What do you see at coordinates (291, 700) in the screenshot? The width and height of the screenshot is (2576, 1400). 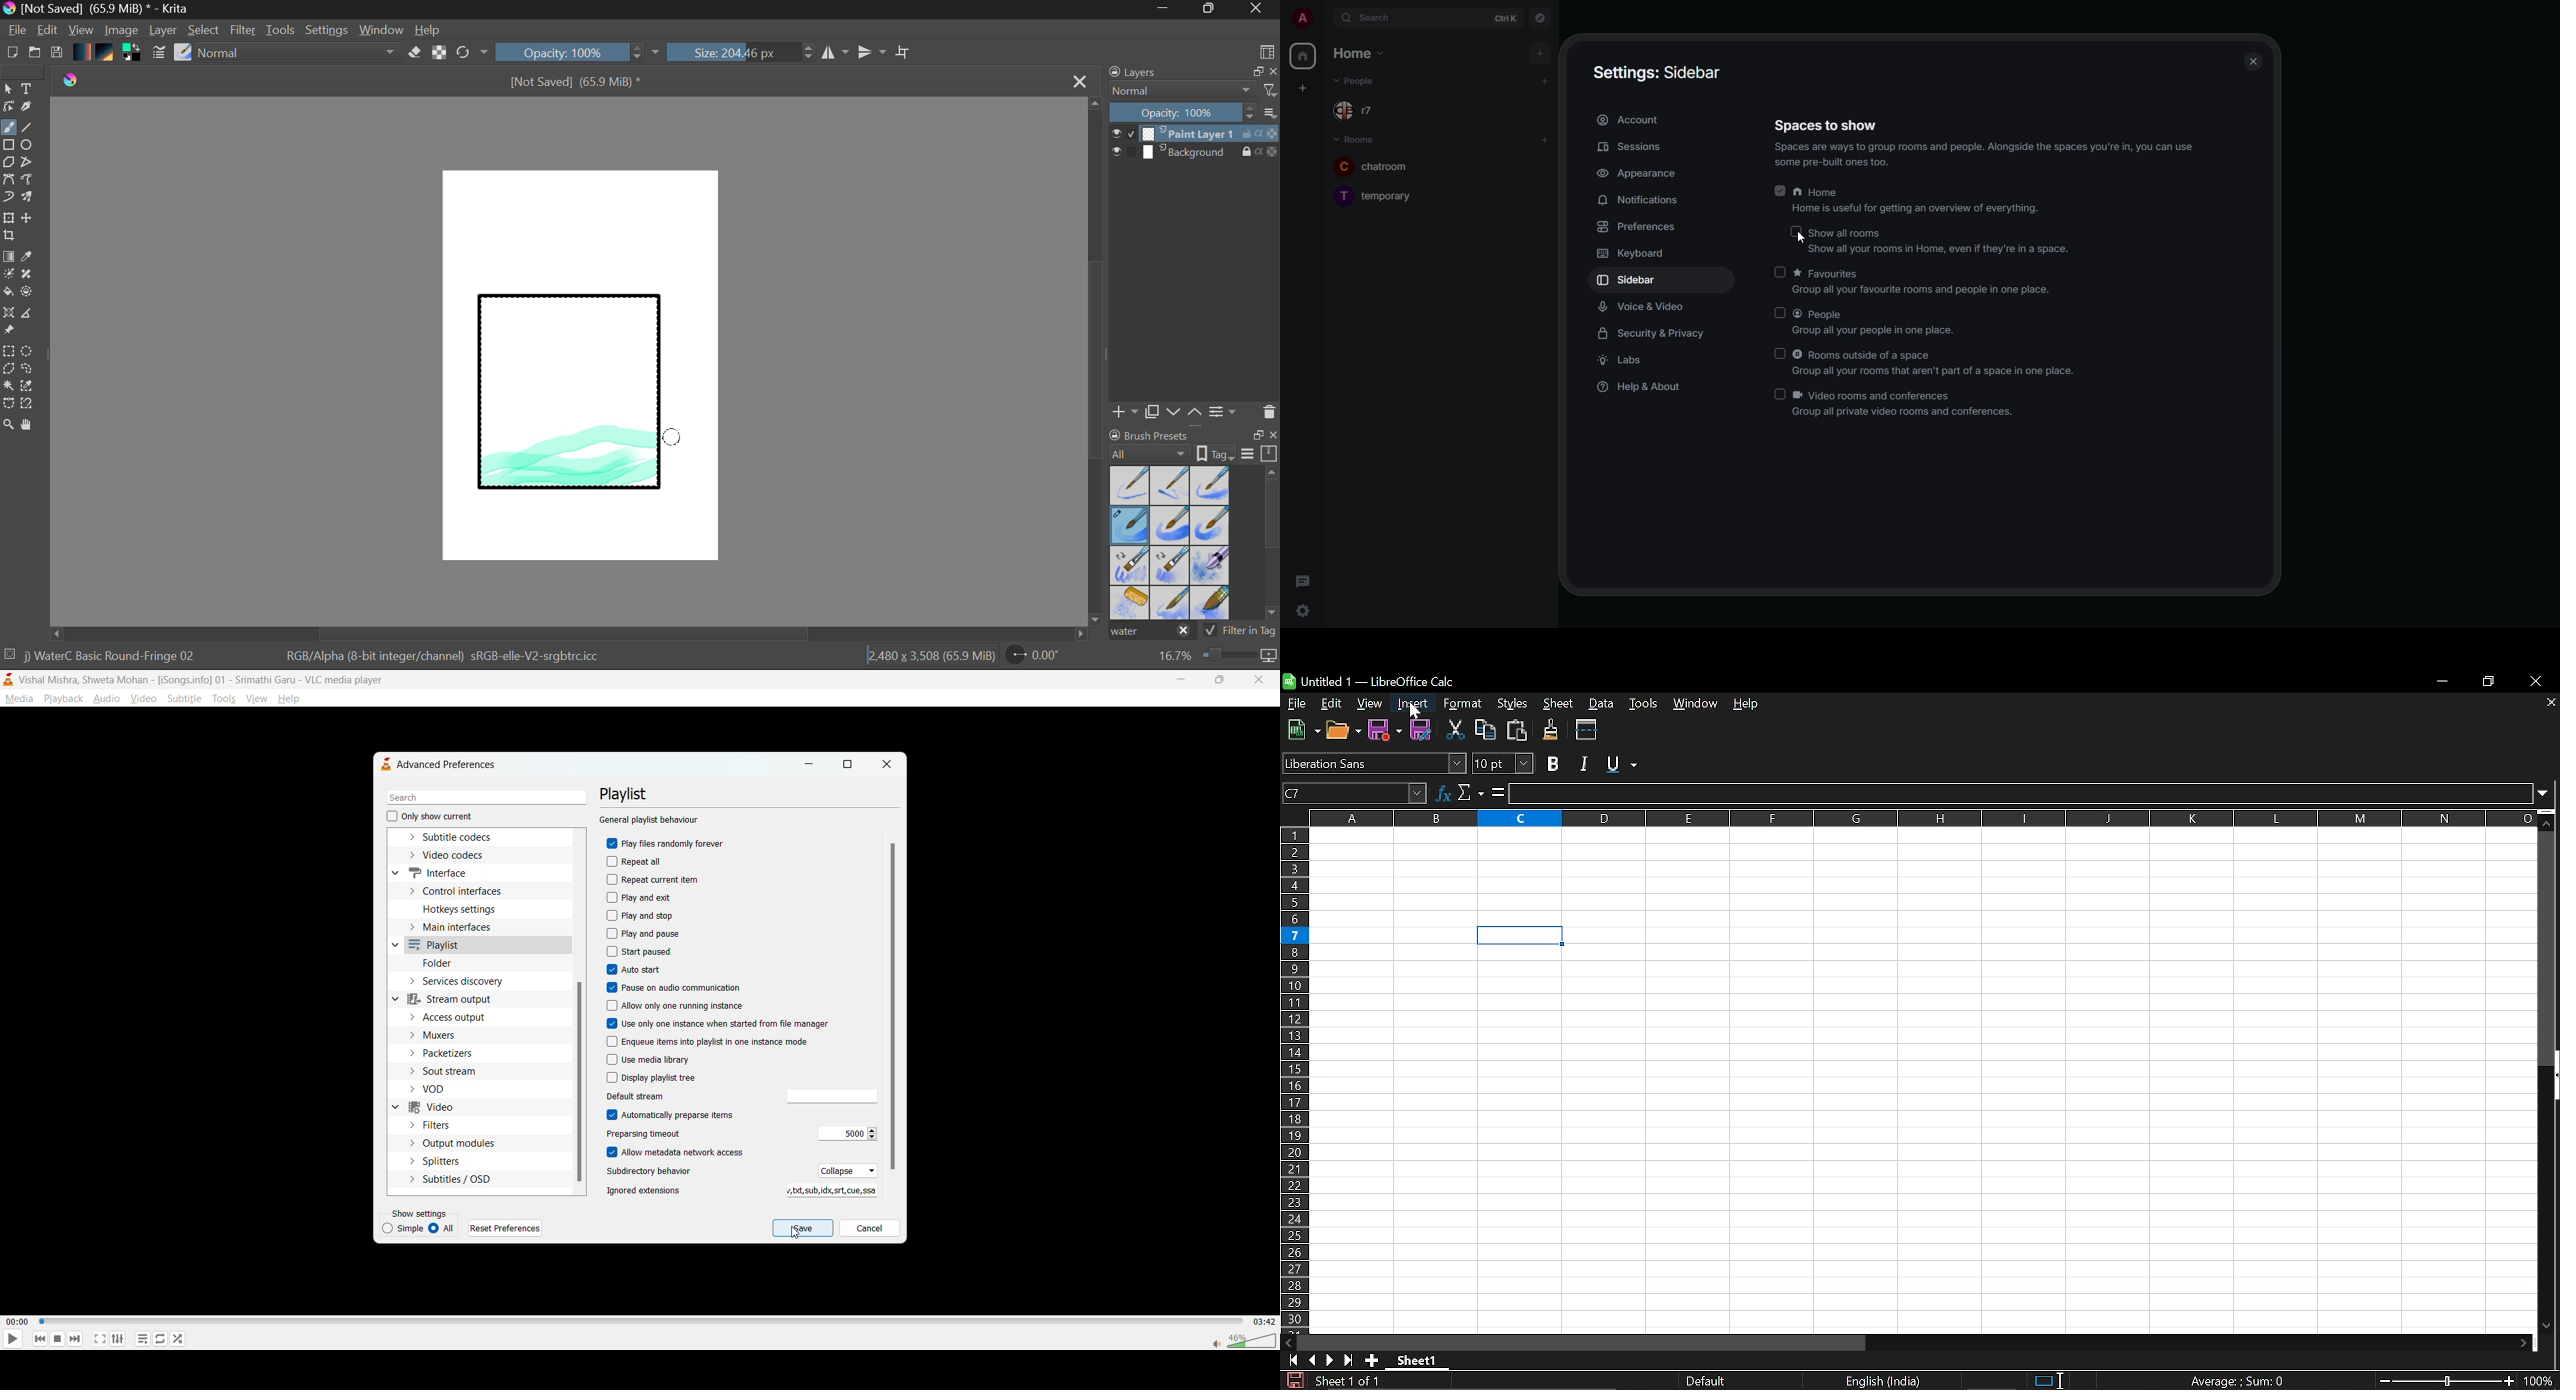 I see `help` at bounding box center [291, 700].